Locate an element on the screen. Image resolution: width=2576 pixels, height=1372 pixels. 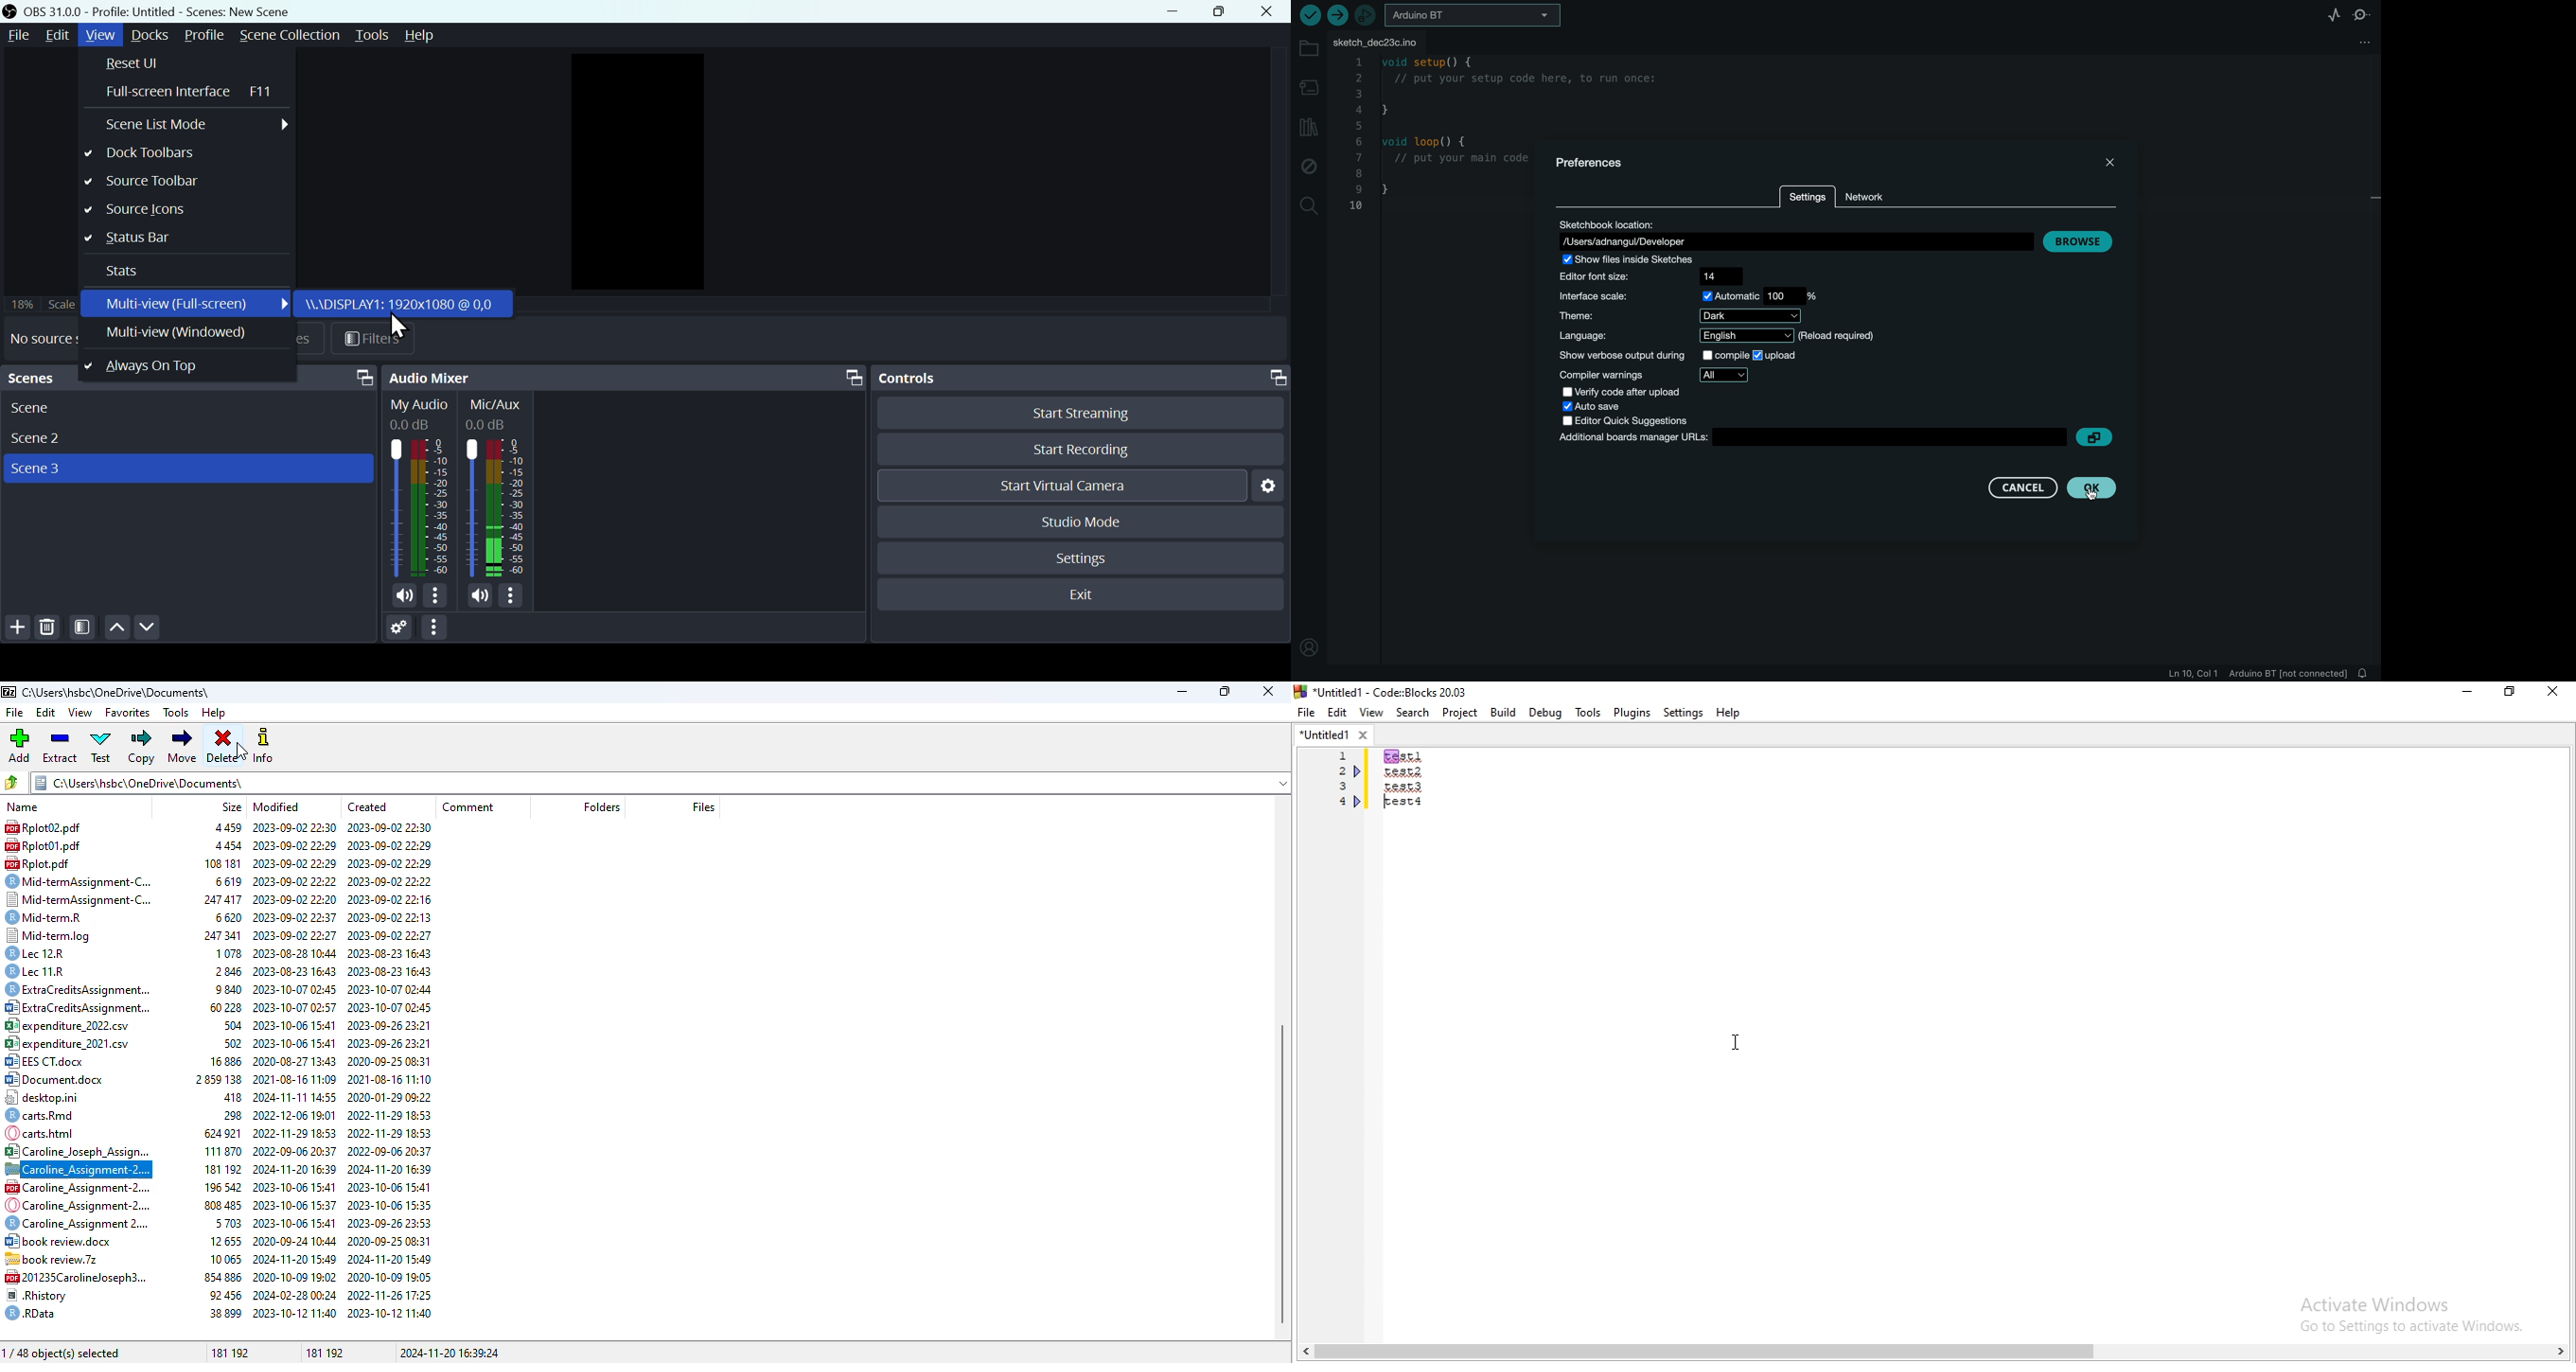
Settings is located at coordinates (403, 630).